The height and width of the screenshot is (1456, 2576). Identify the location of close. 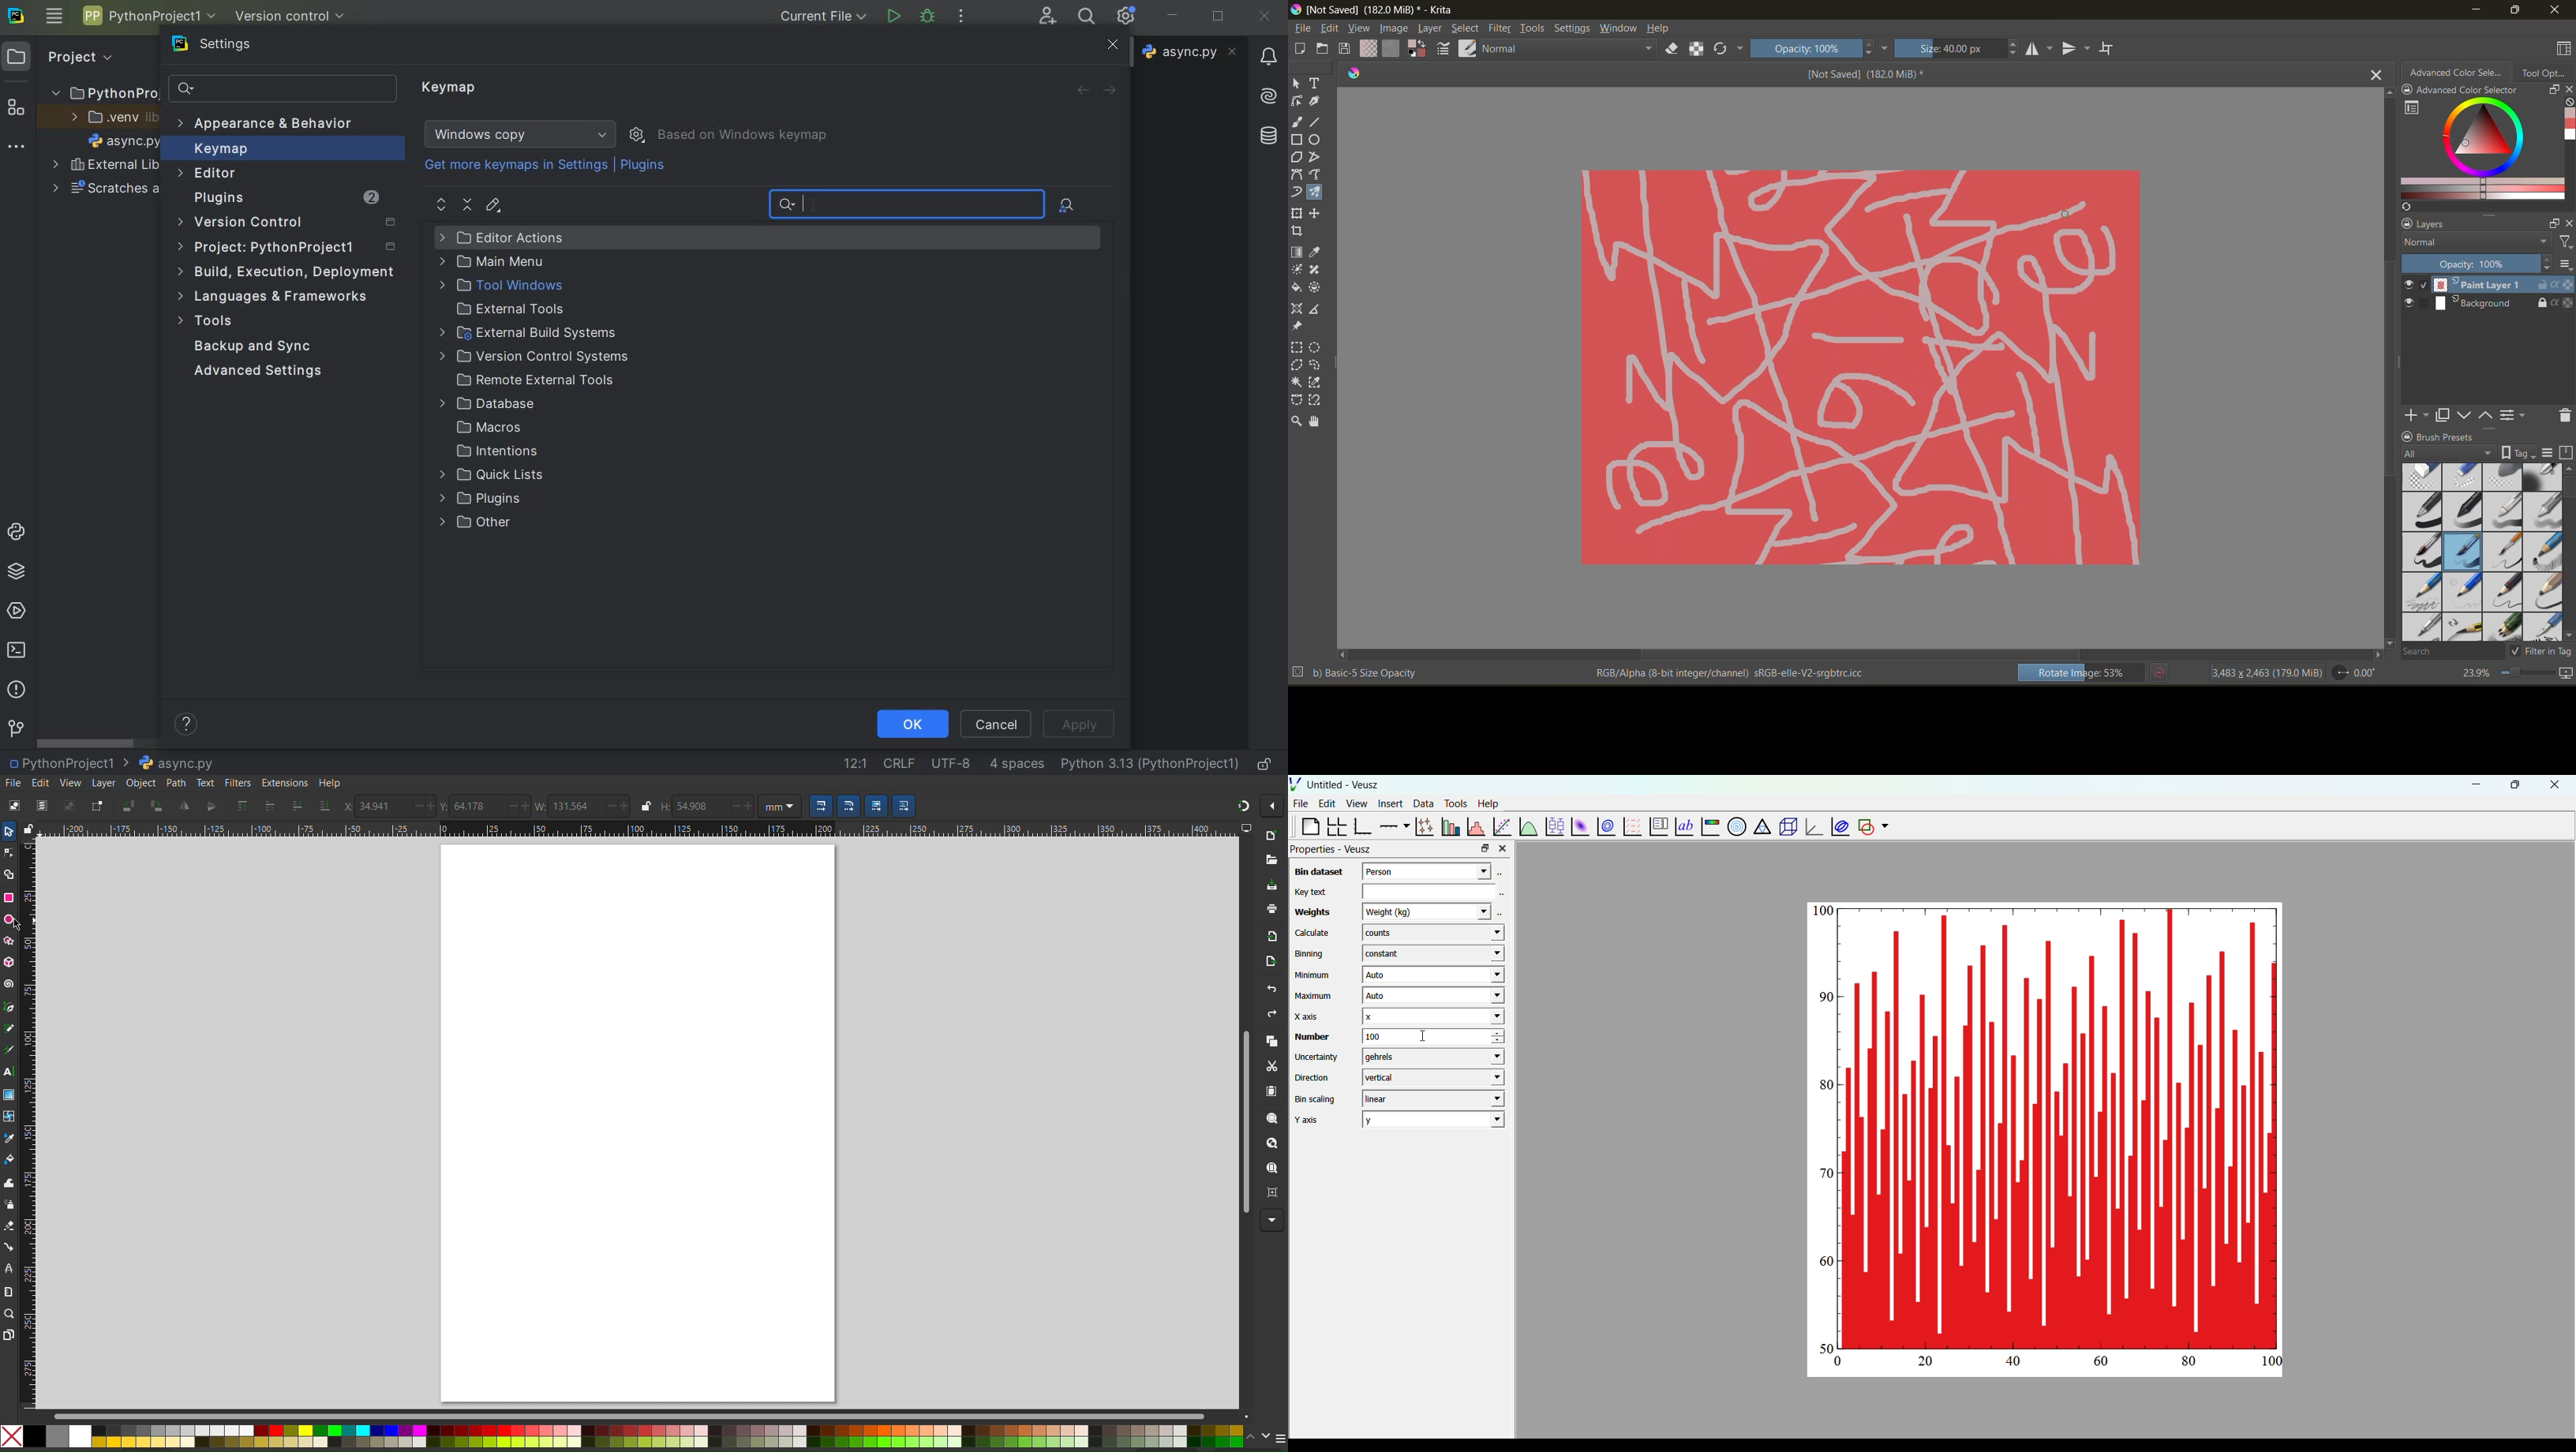
(1110, 46).